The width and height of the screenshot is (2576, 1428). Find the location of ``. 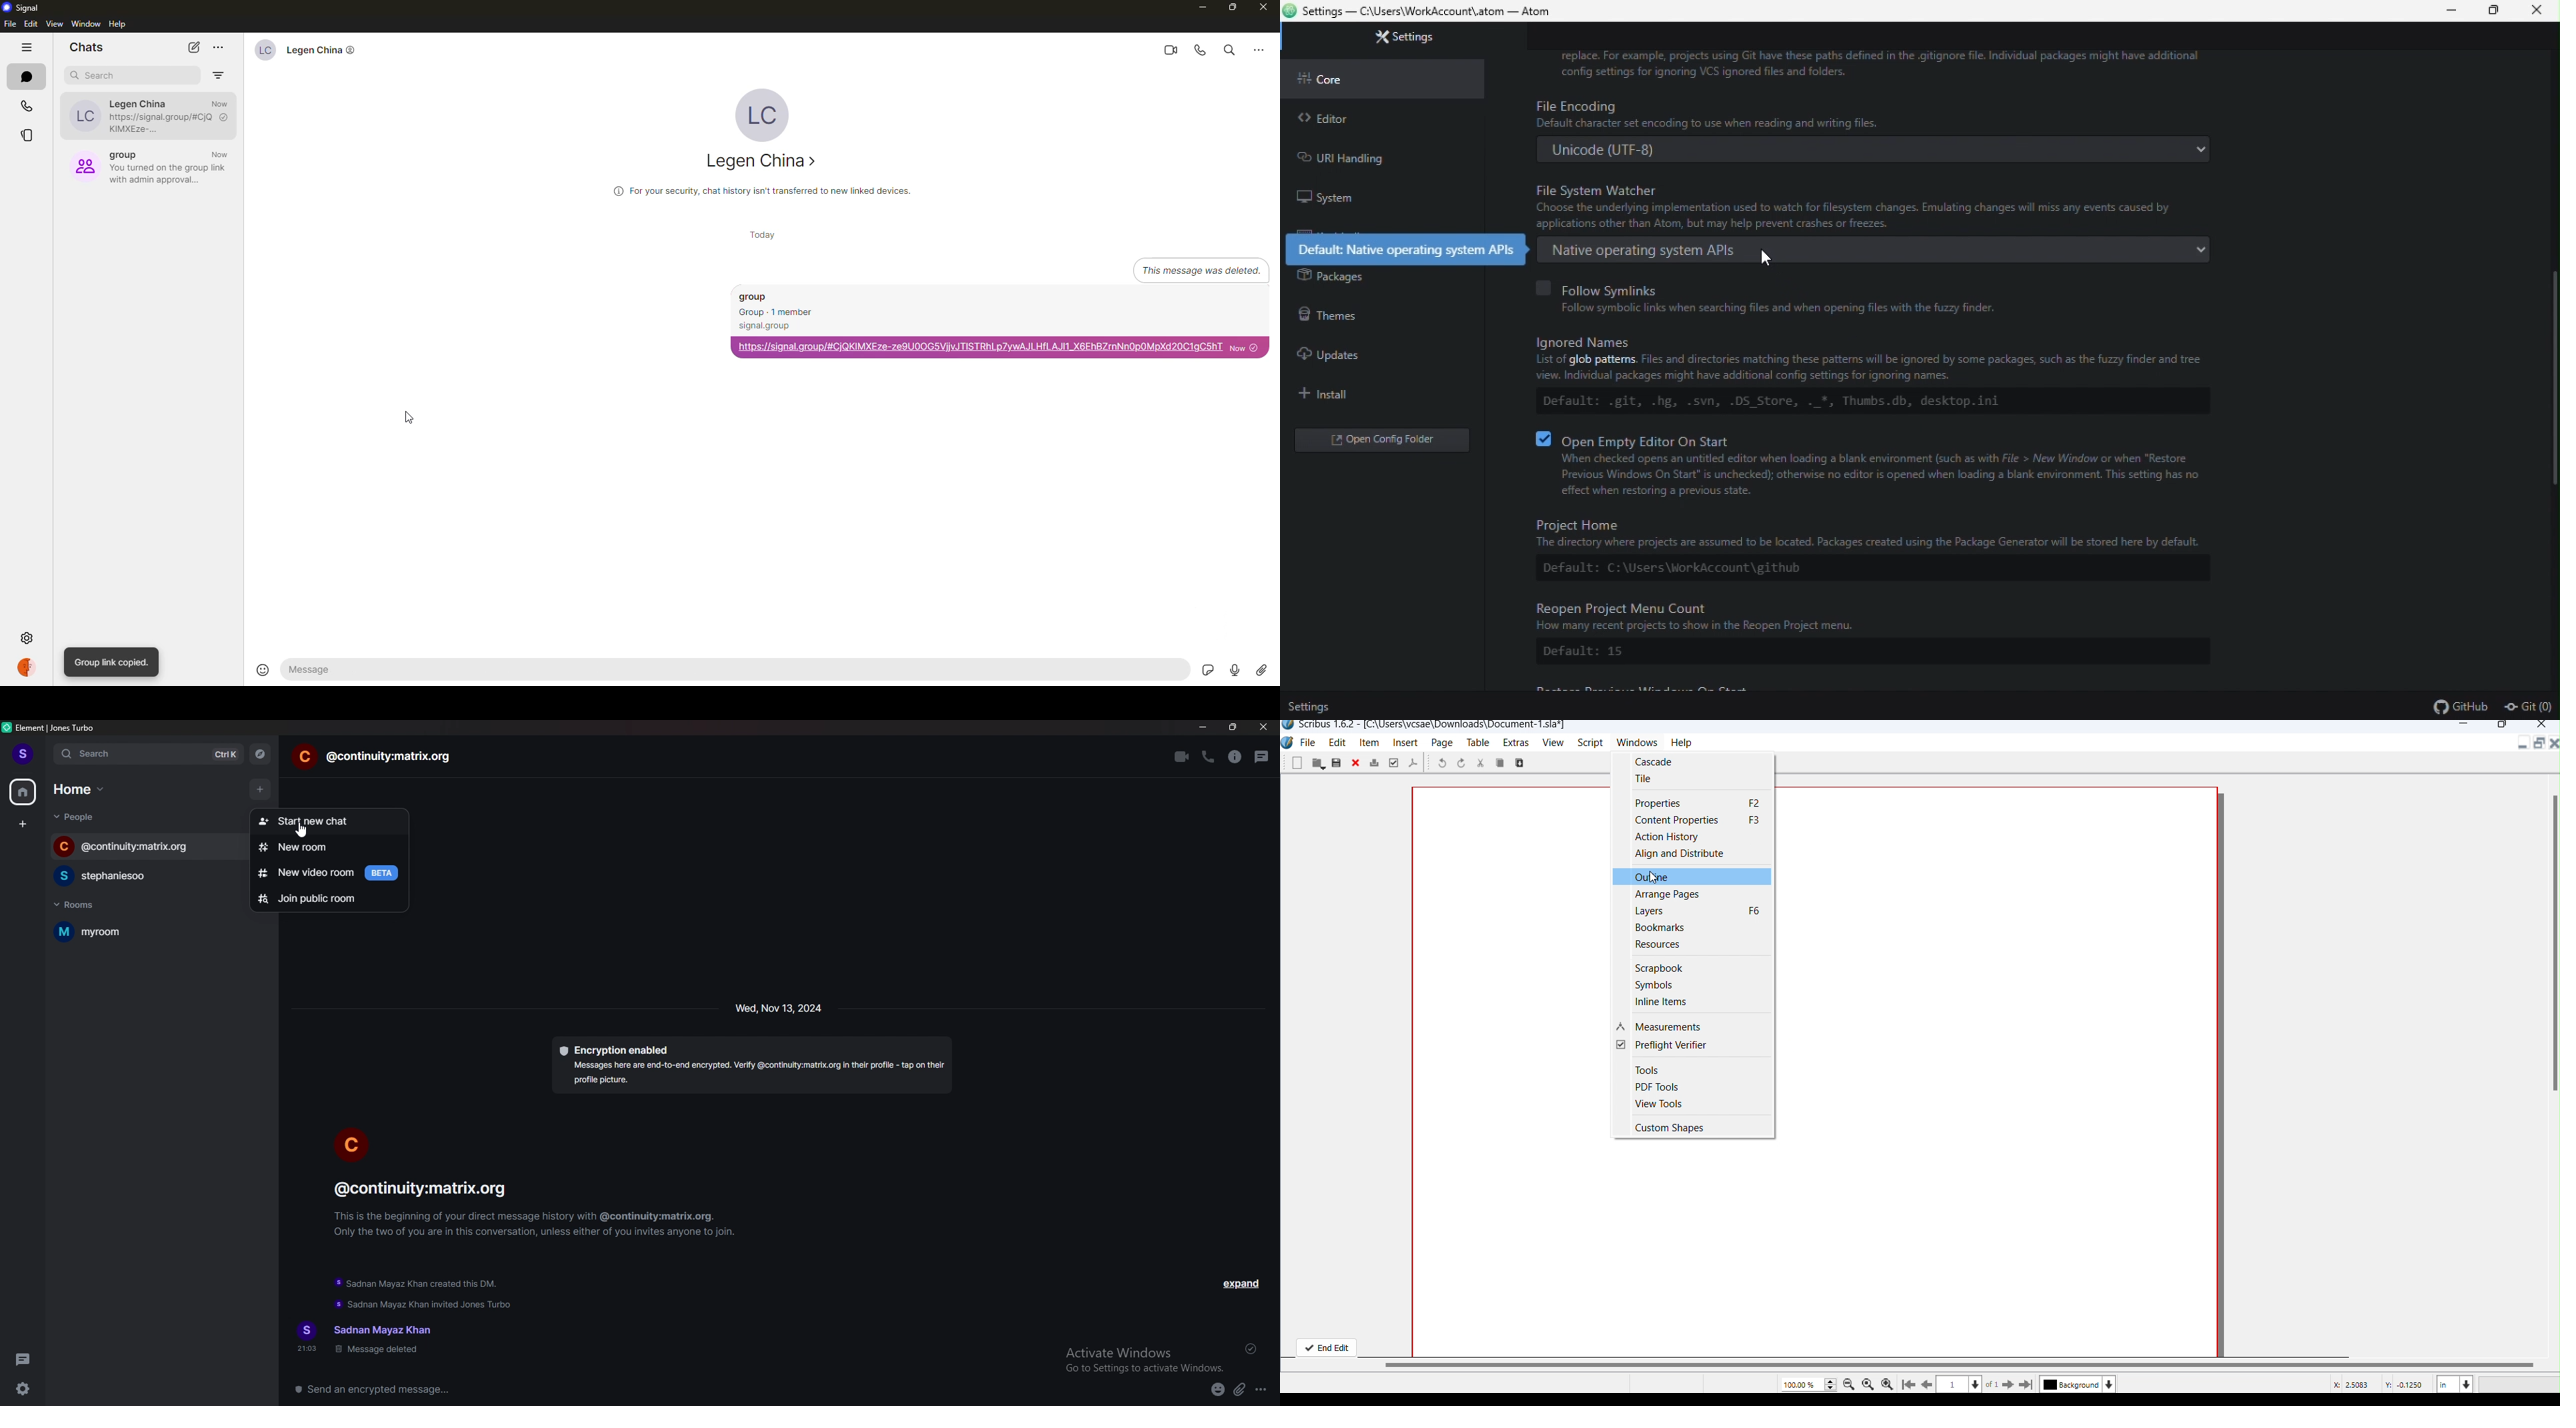

 is located at coordinates (1415, 763).